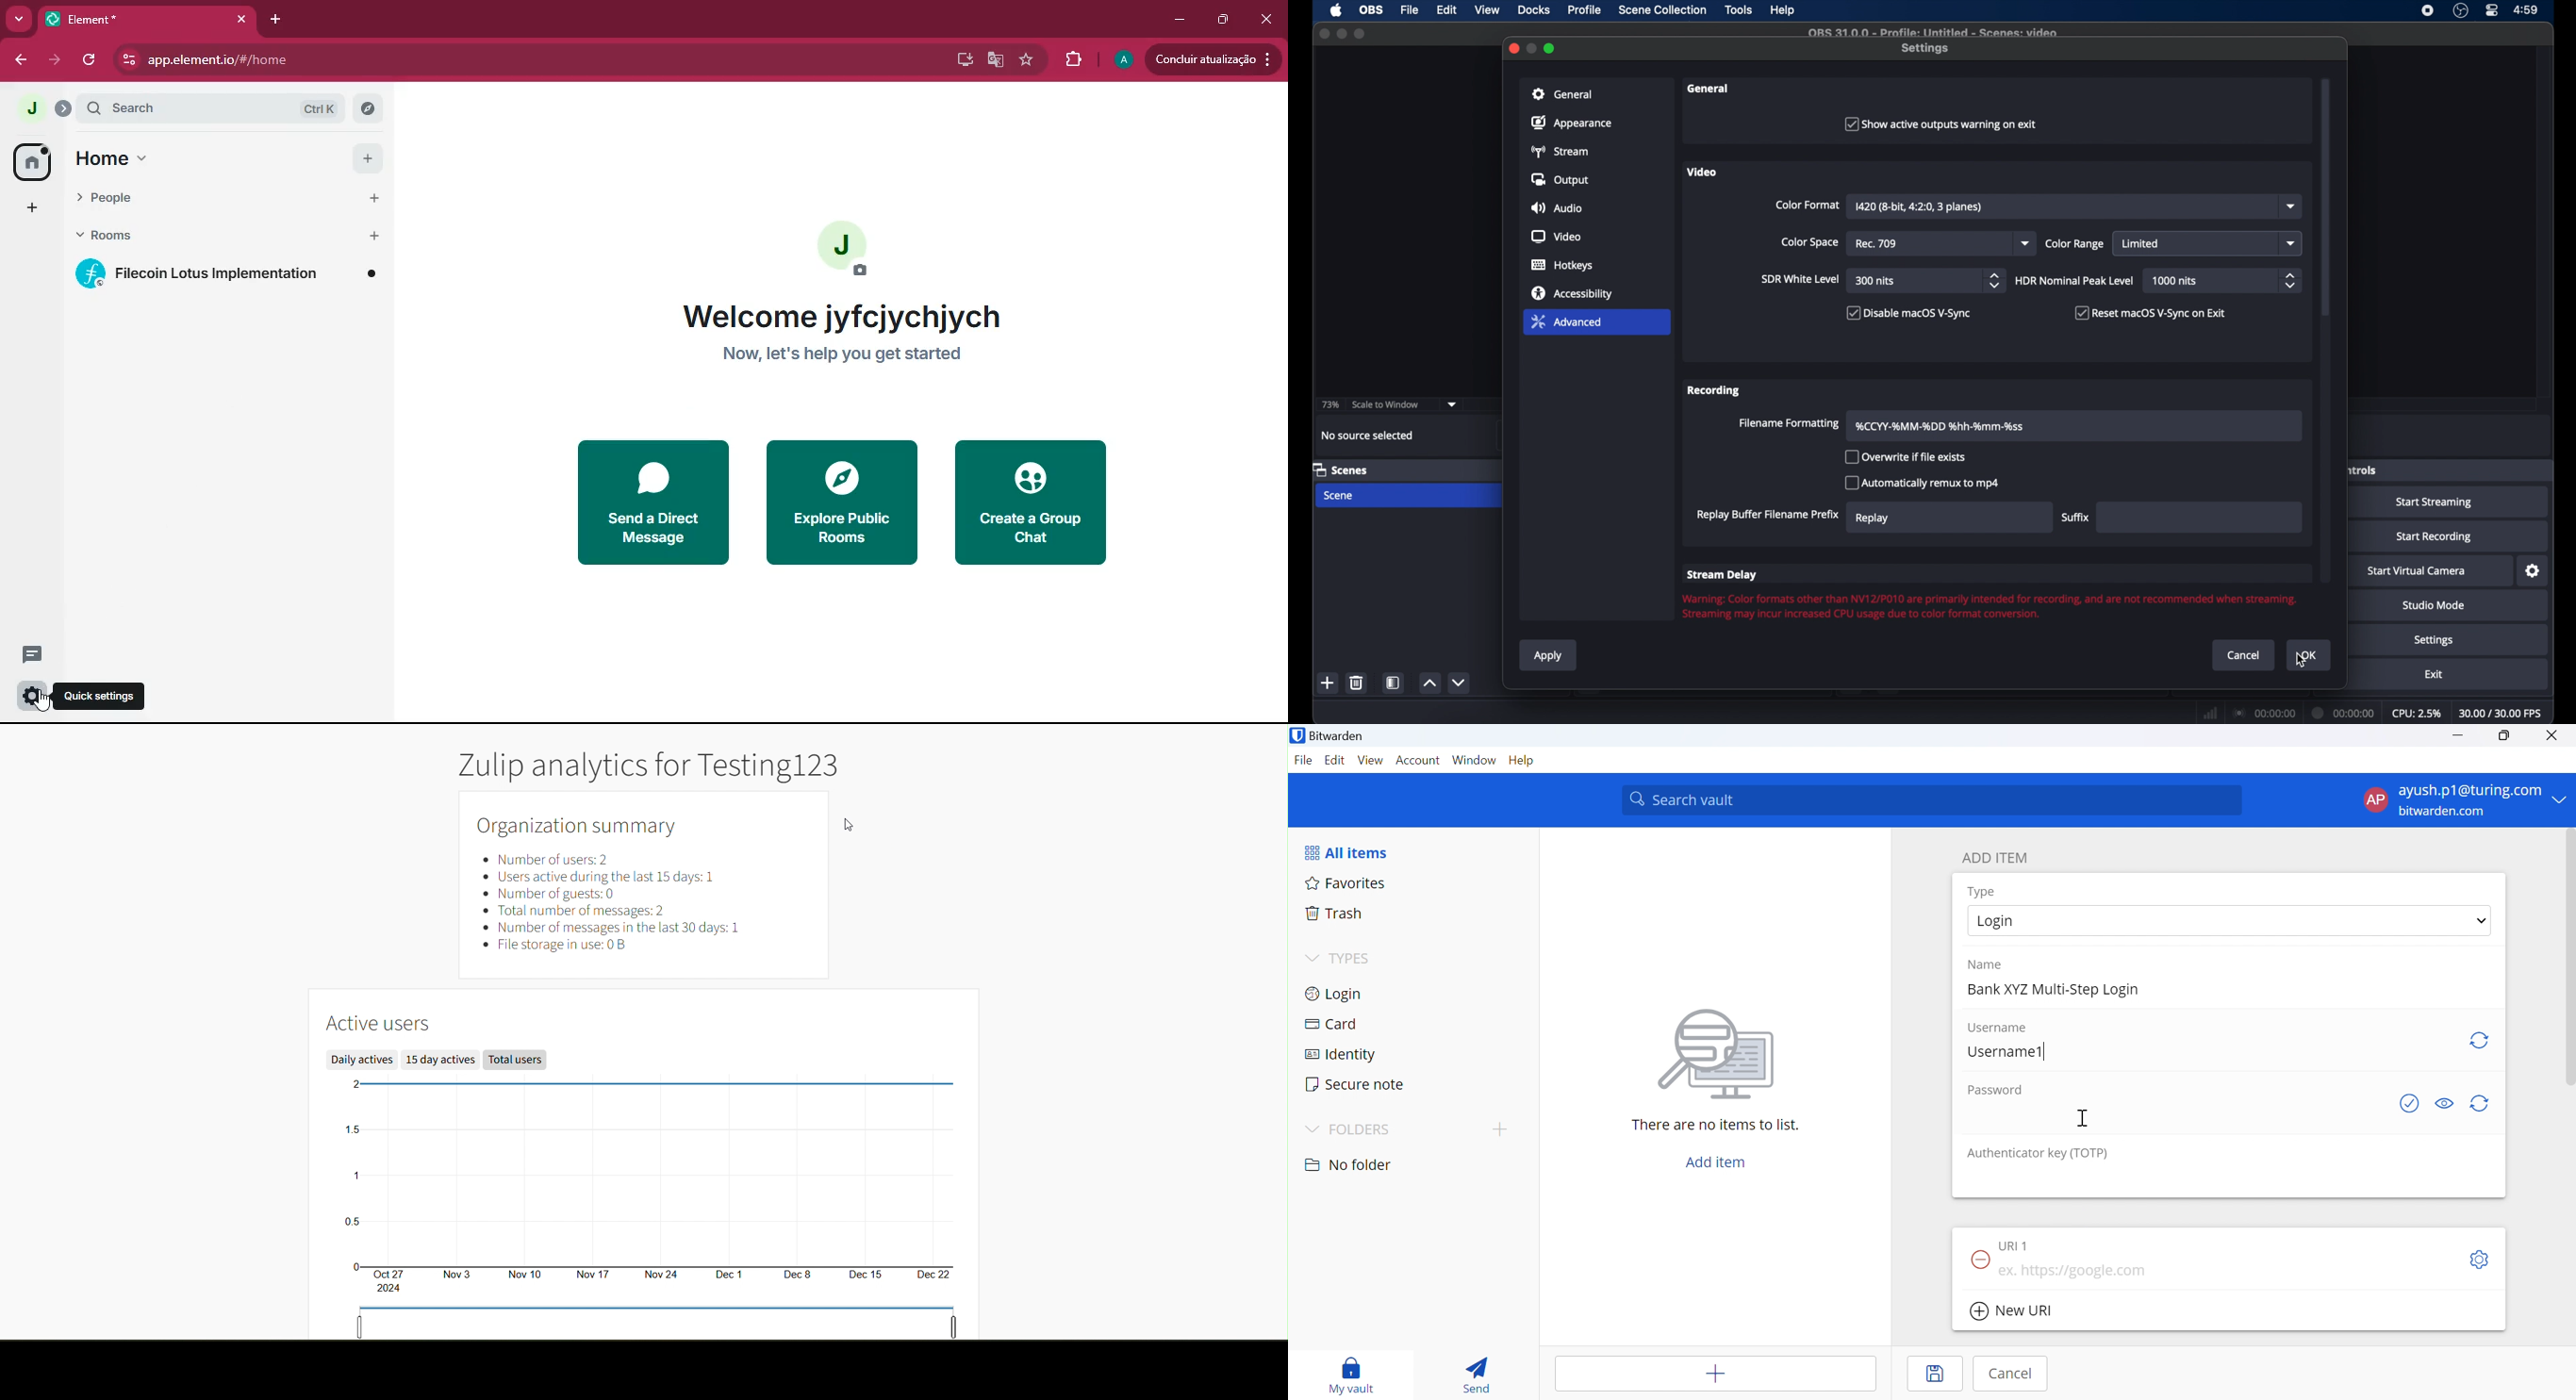 This screenshot has height=1400, width=2576. What do you see at coordinates (2427, 11) in the screenshot?
I see `screen recorder icon` at bounding box center [2427, 11].